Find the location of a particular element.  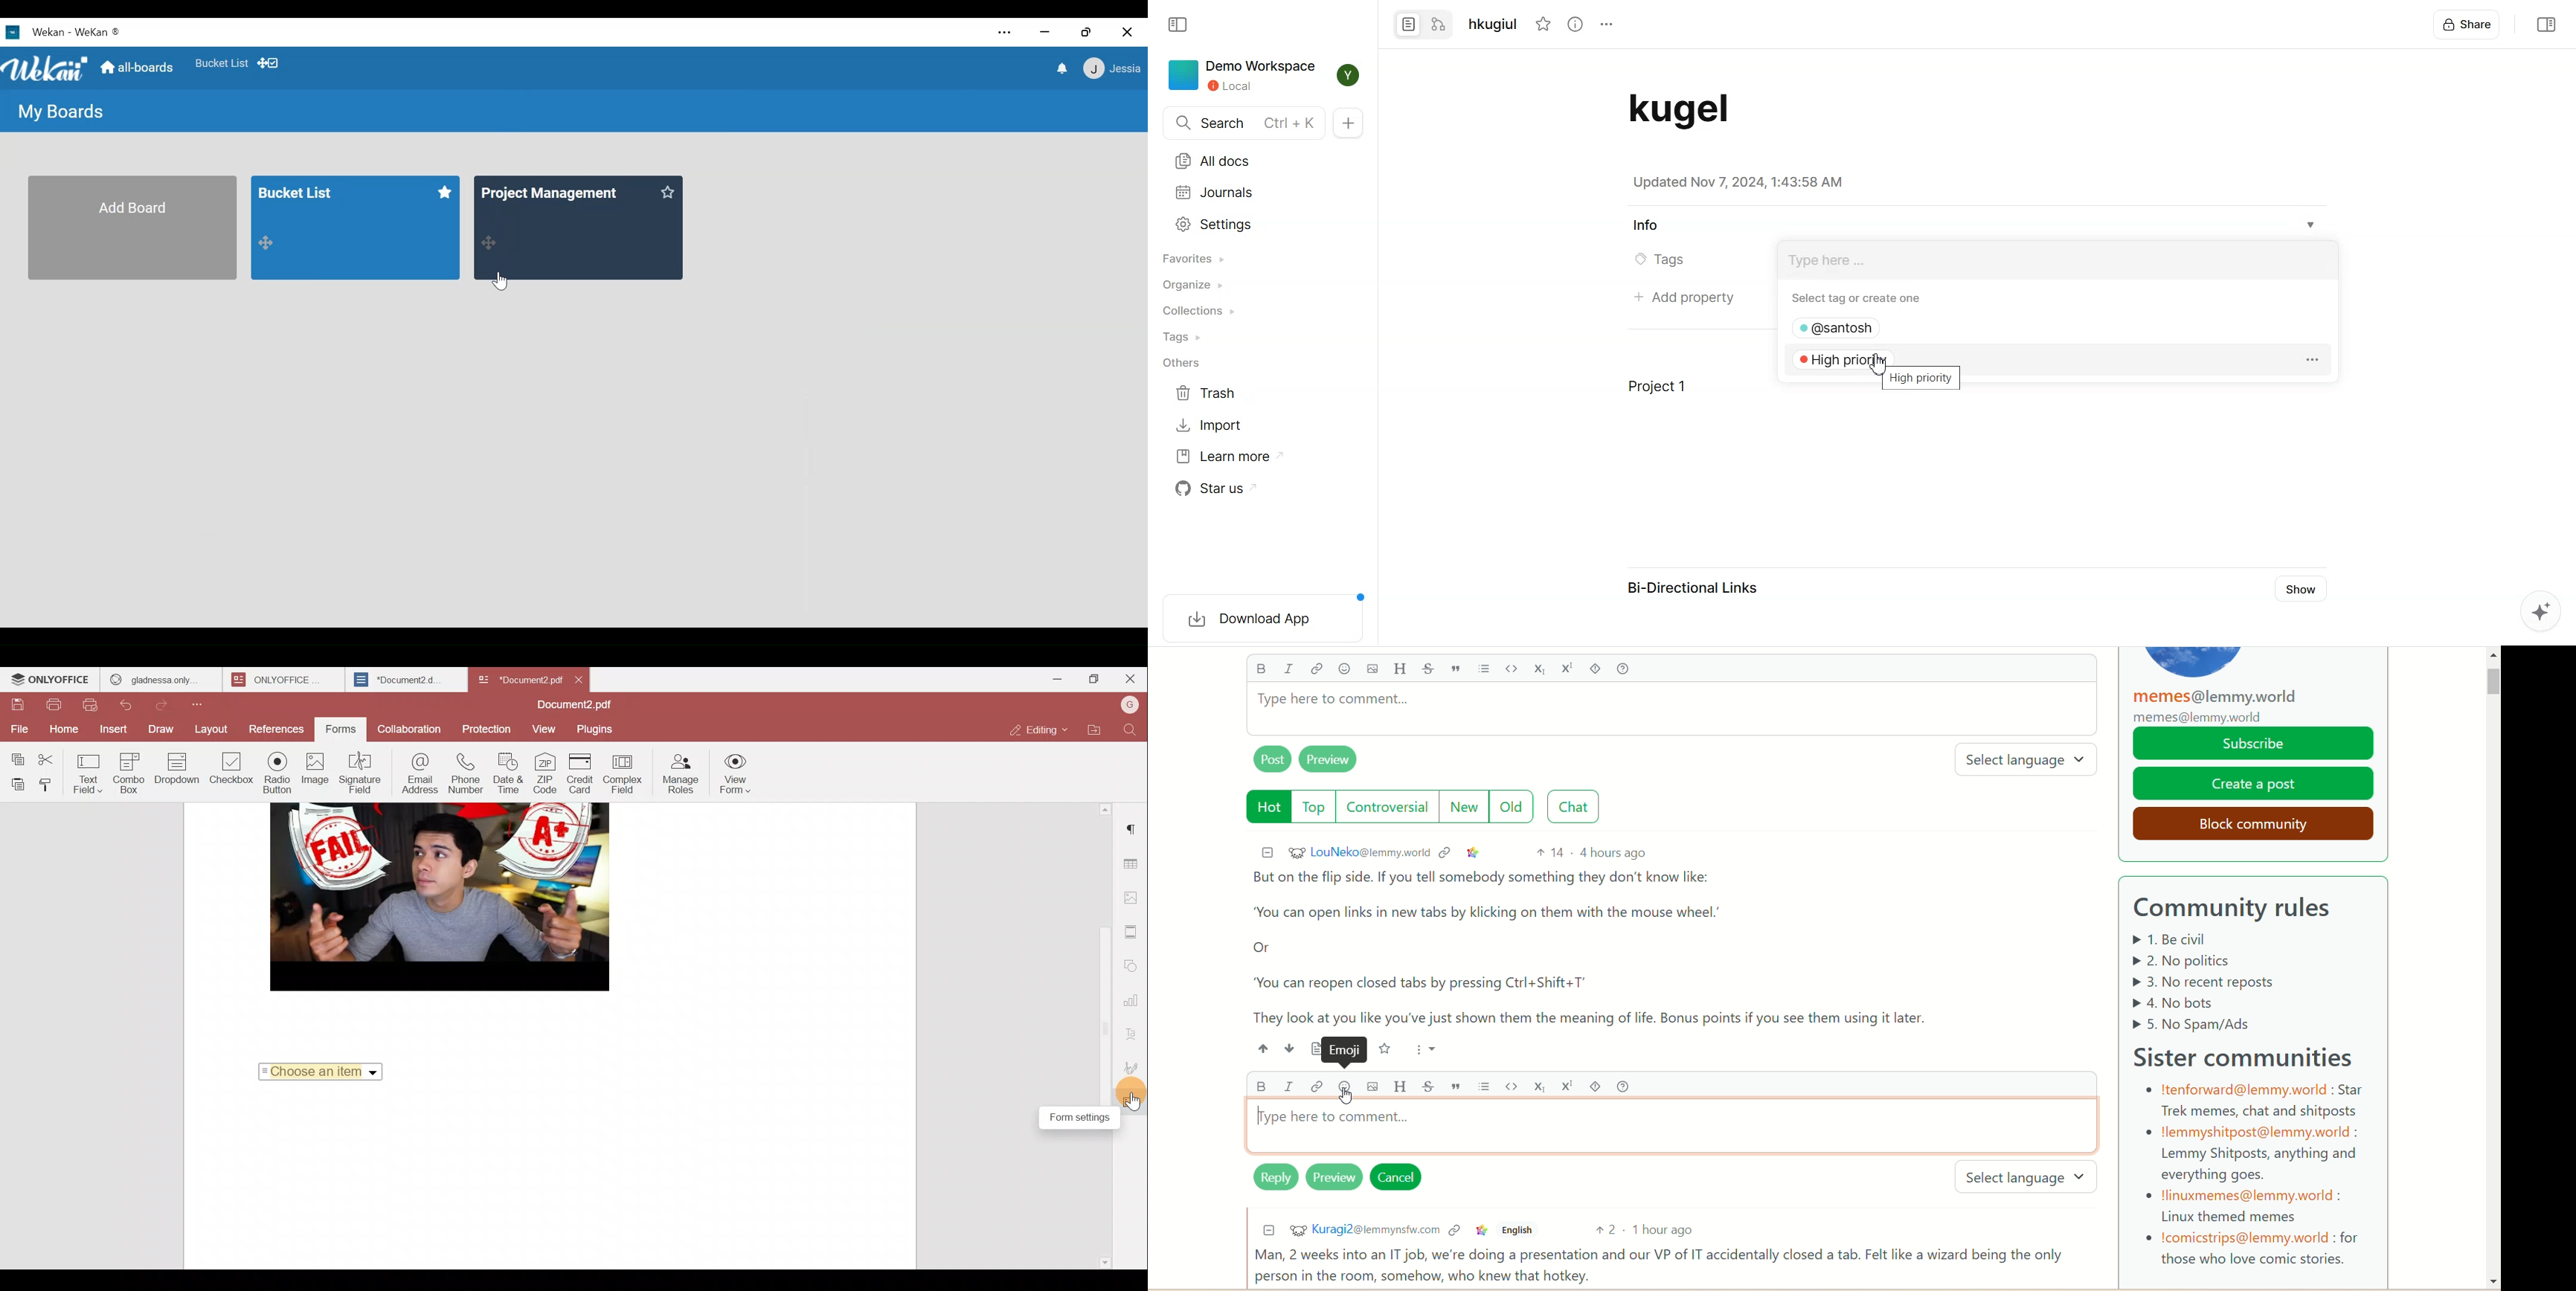

Customize quick access toolbar is located at coordinates (202, 708).